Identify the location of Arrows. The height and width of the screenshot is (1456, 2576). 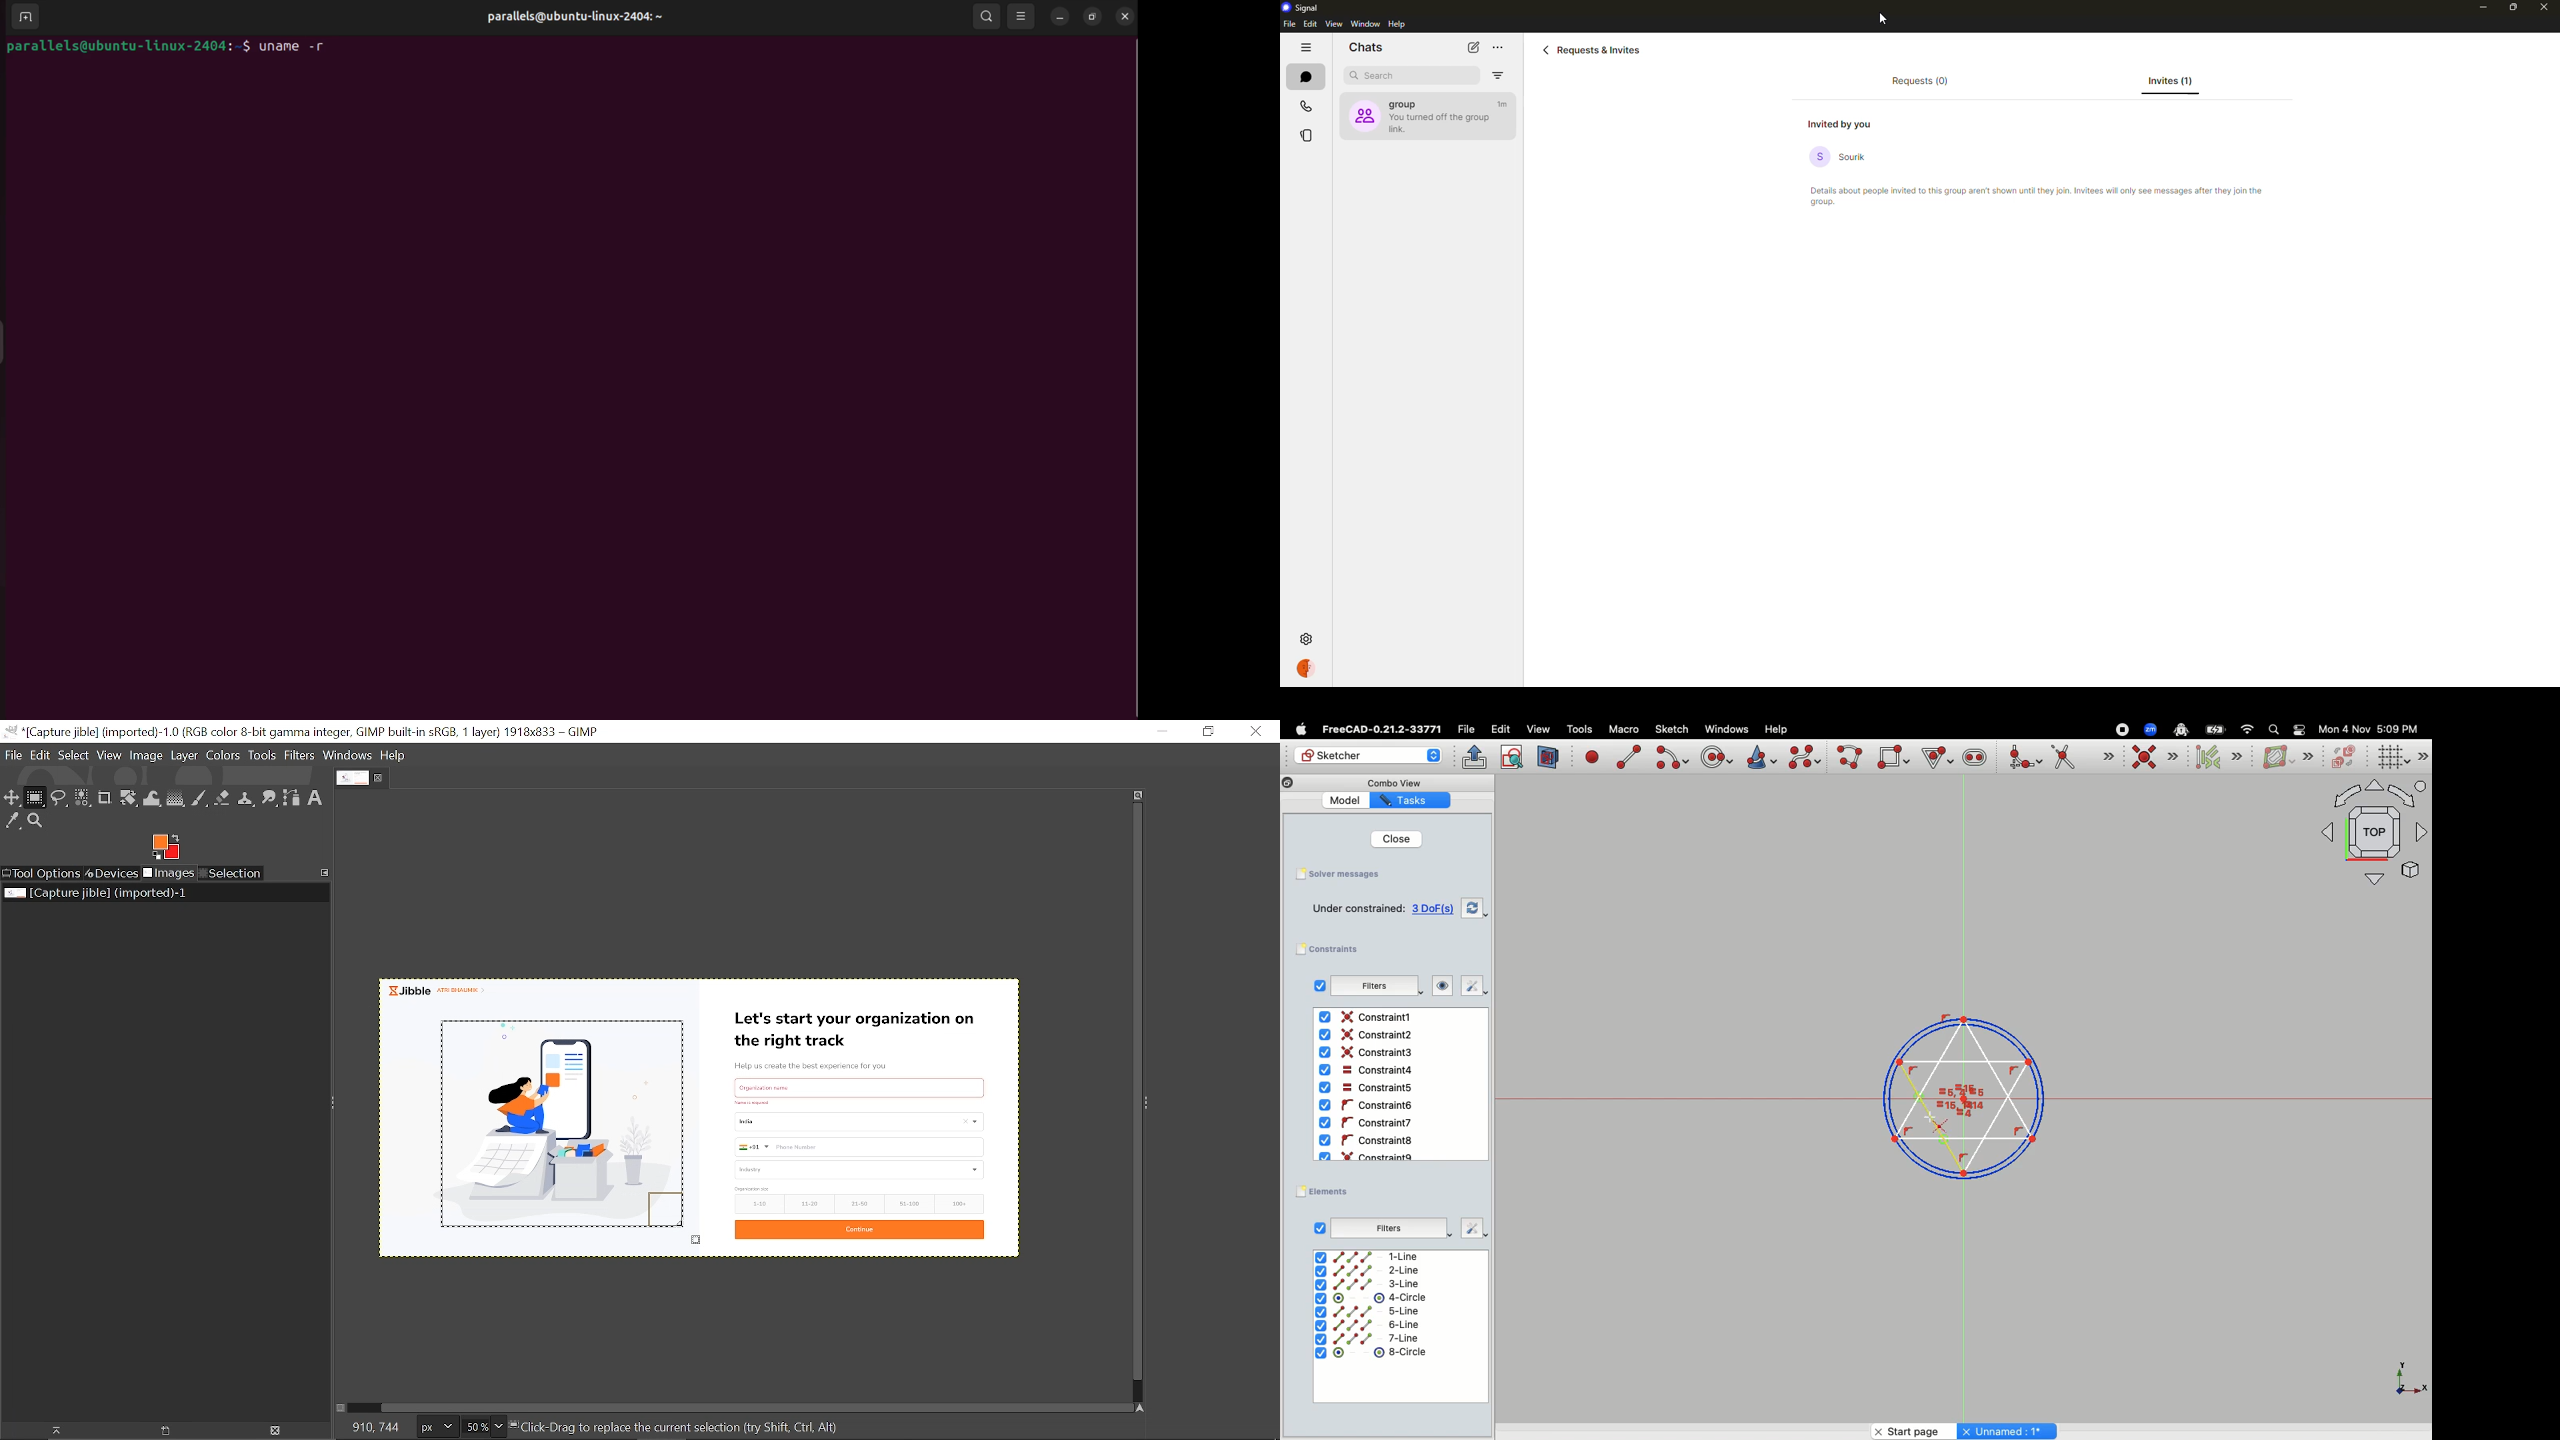
(1435, 757).